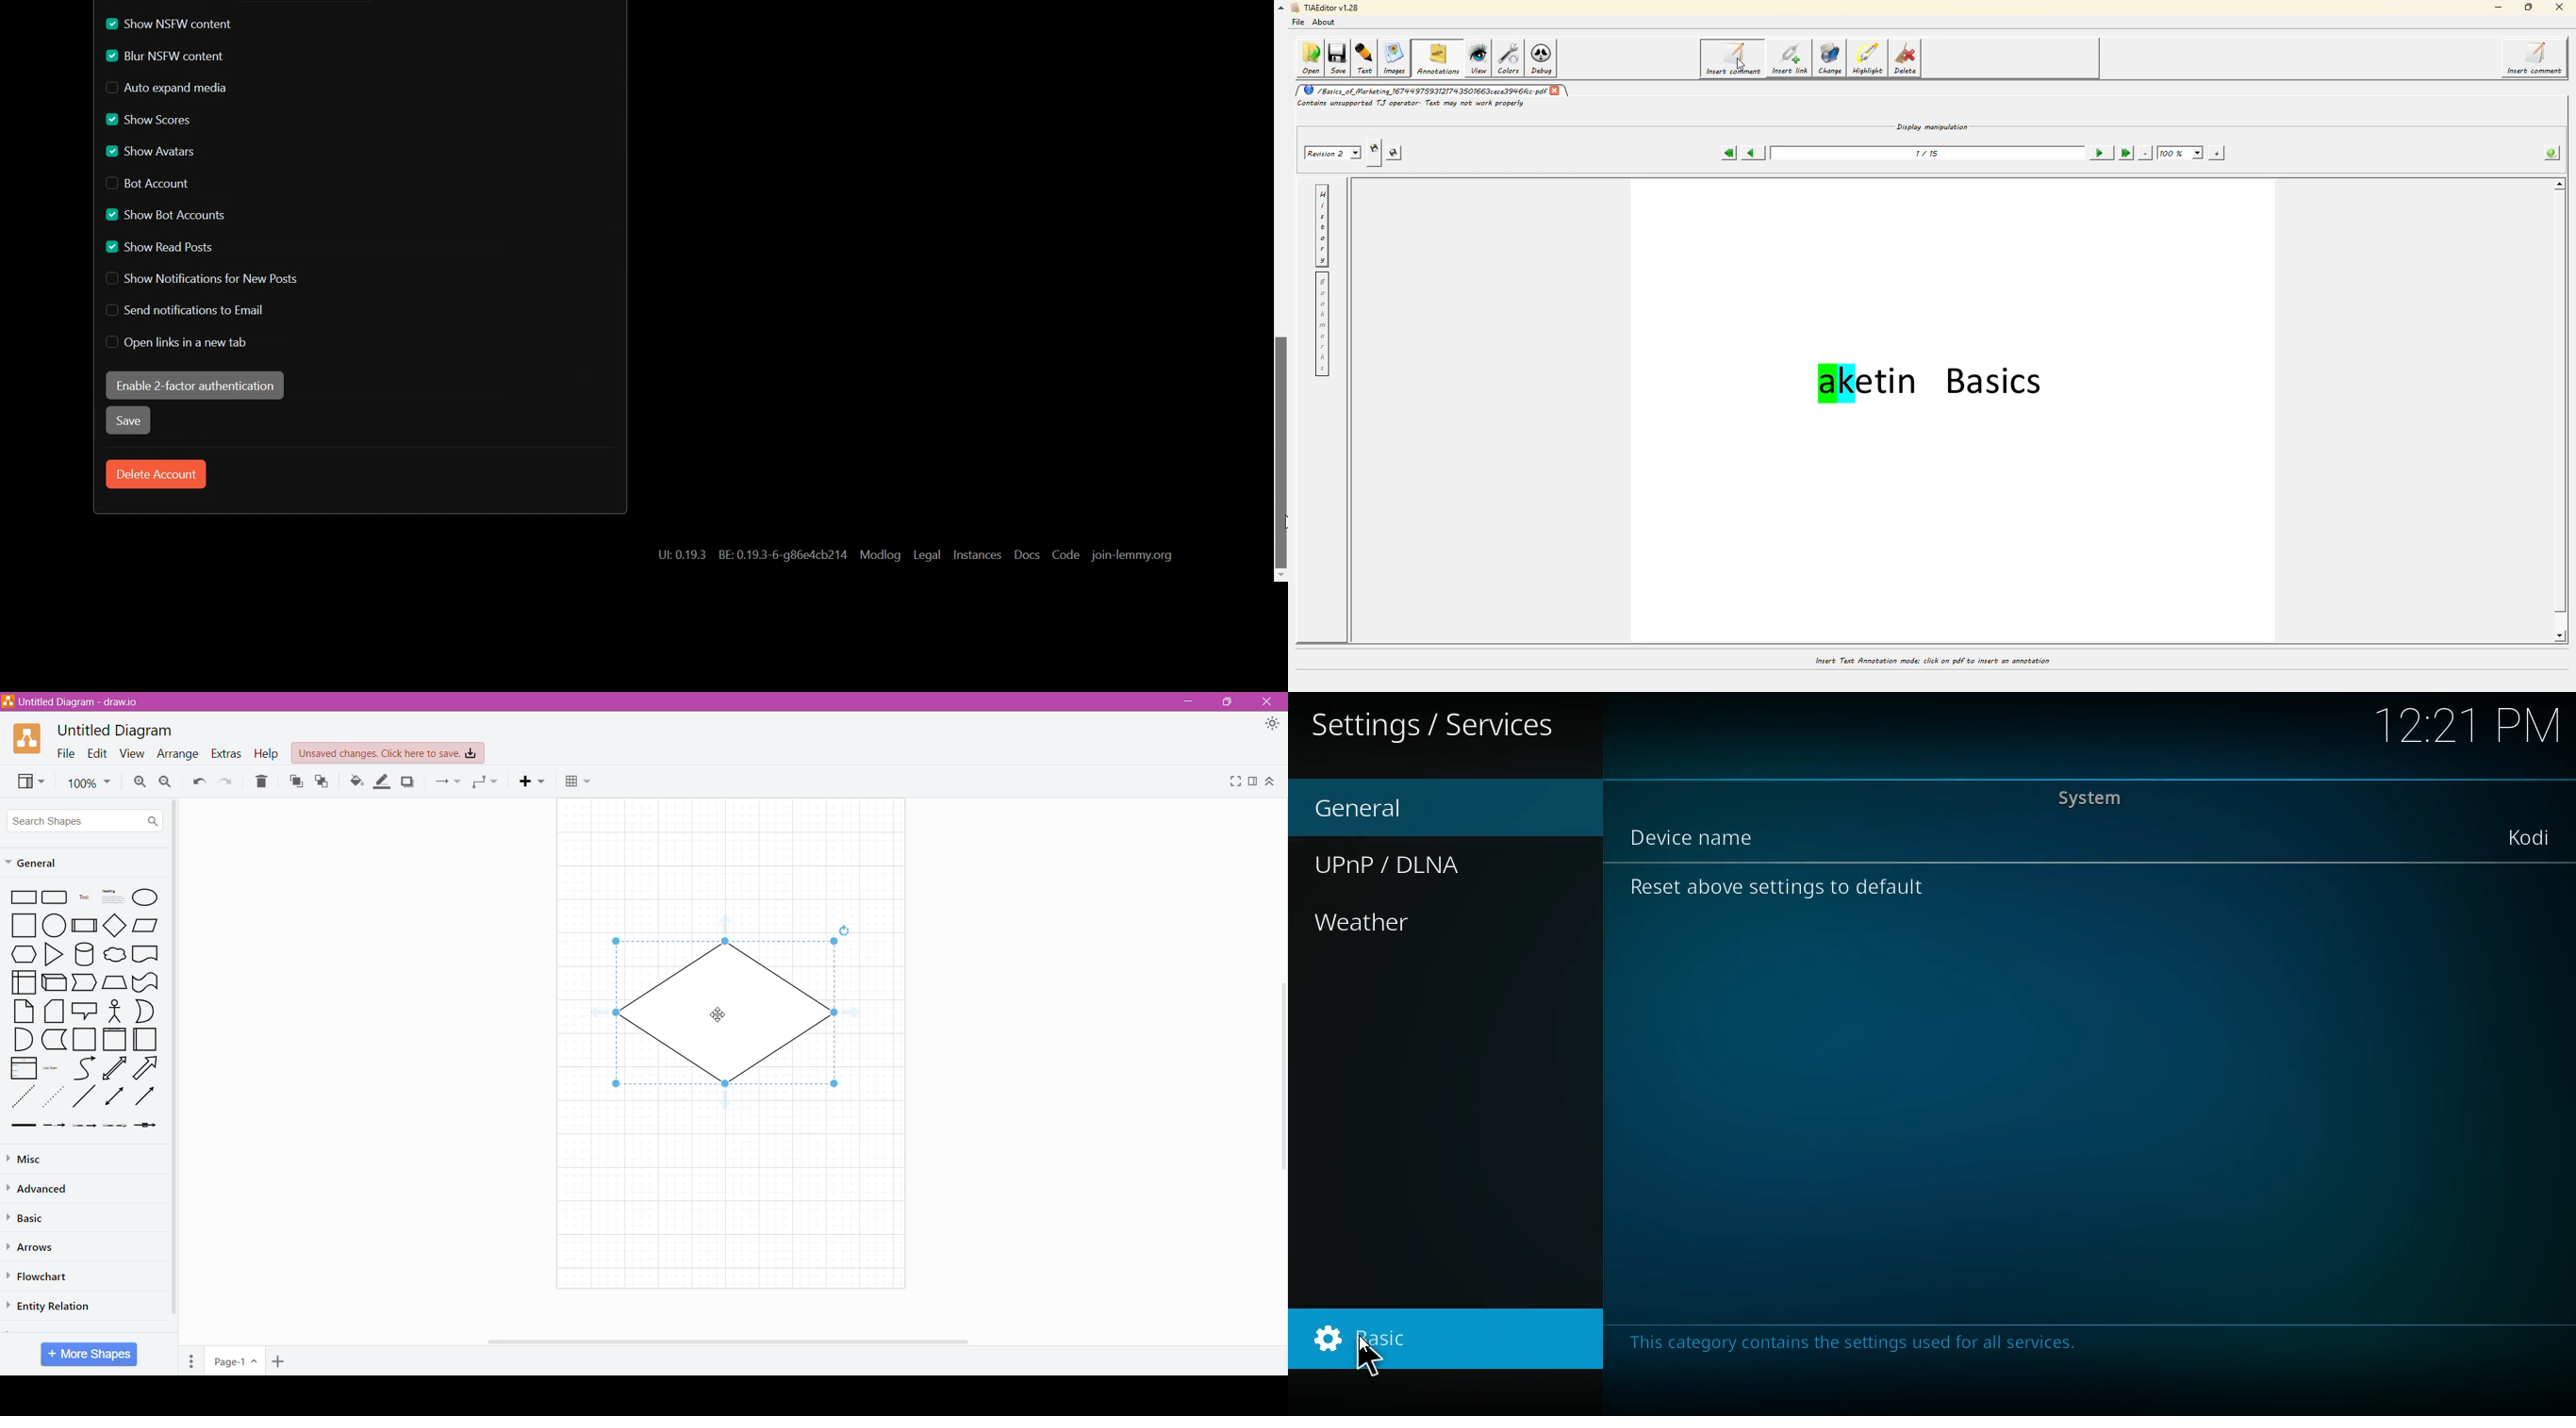 This screenshot has width=2576, height=1428. I want to click on general, so click(1373, 809).